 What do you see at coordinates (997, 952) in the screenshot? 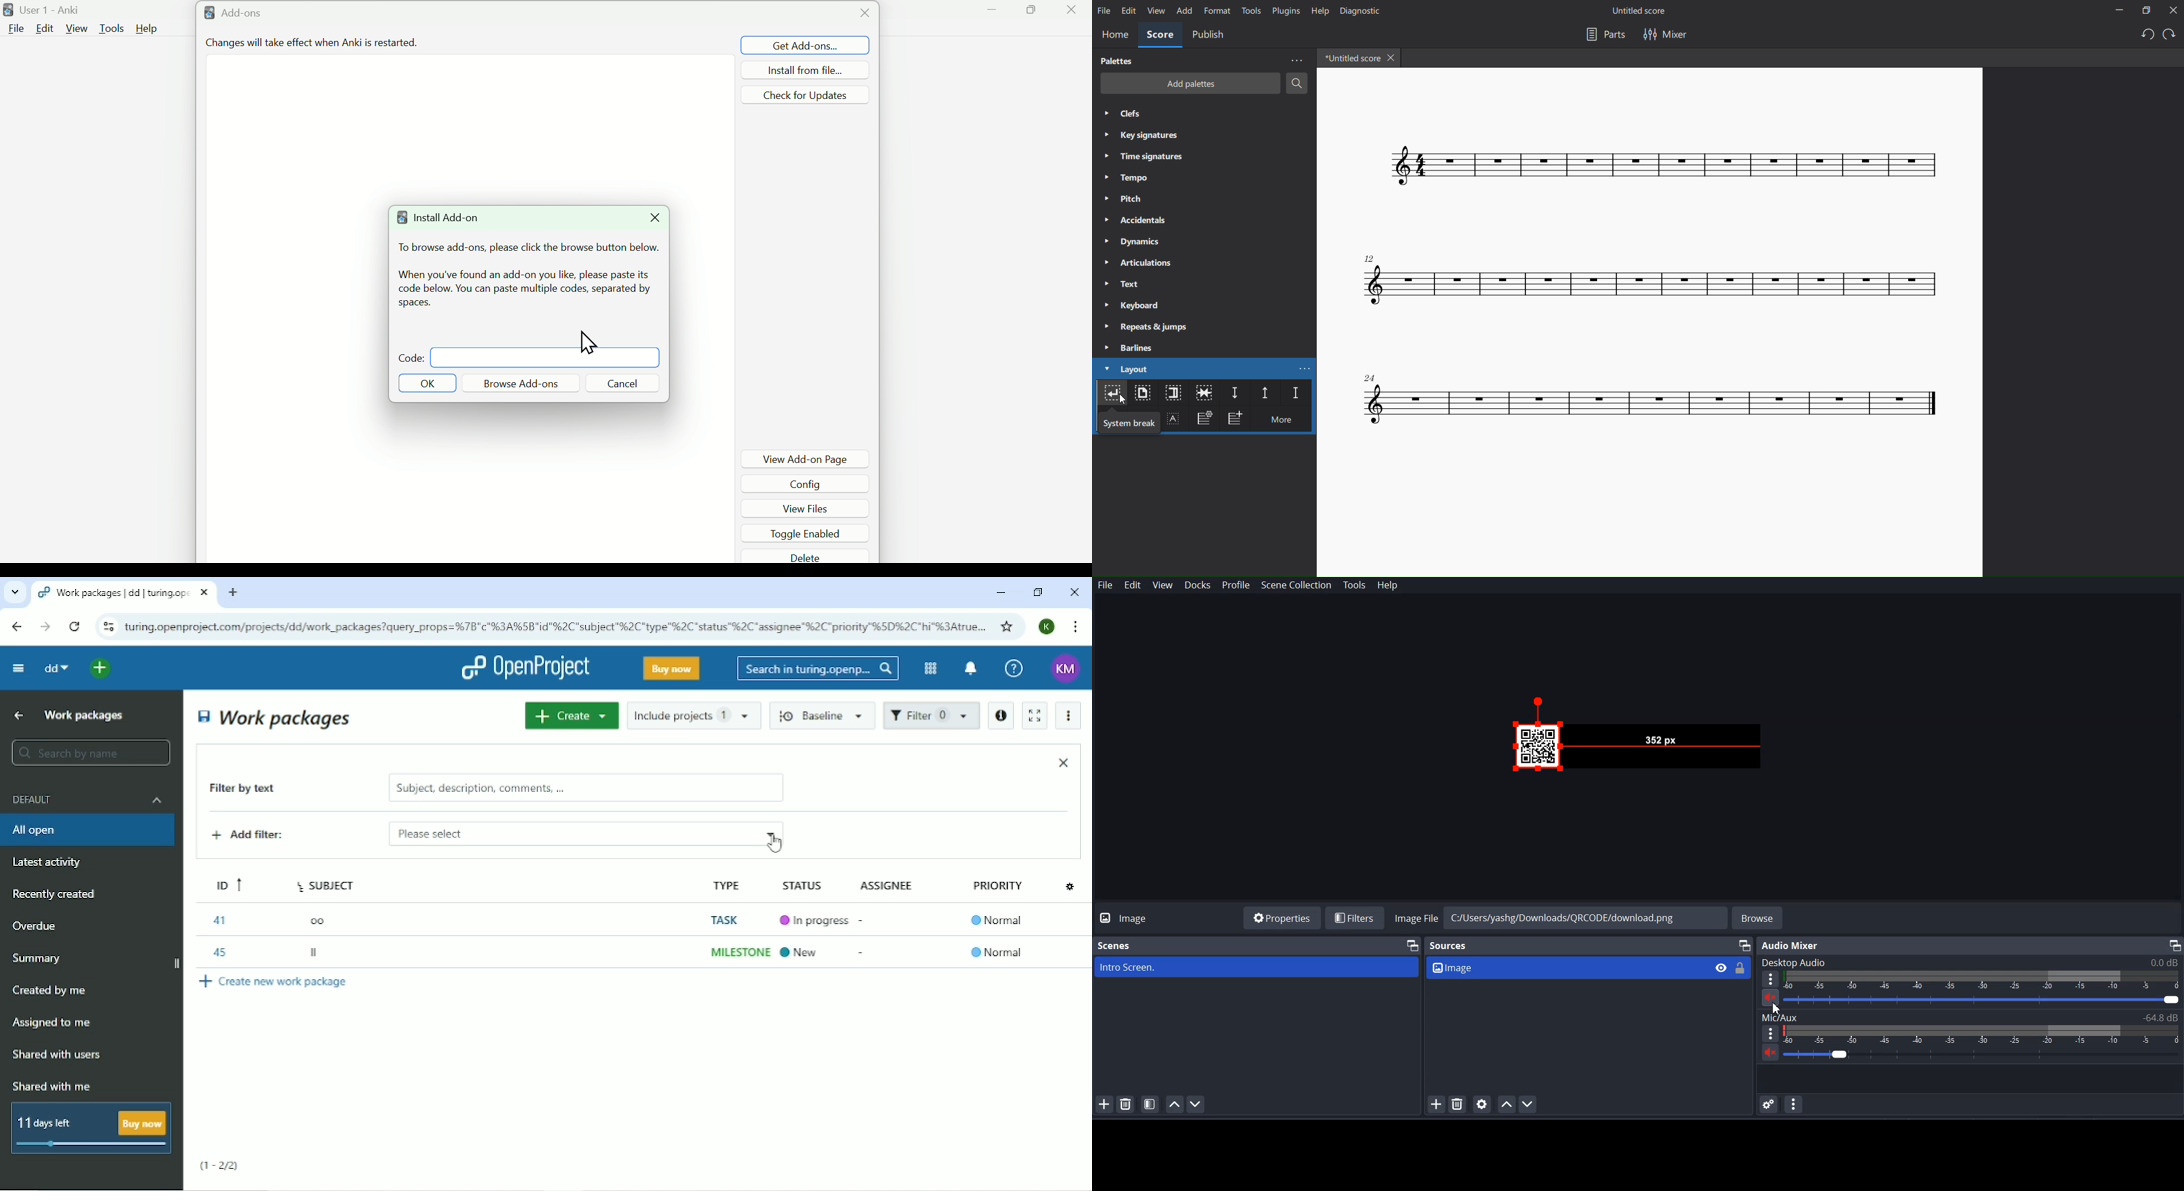
I see `Normal` at bounding box center [997, 952].